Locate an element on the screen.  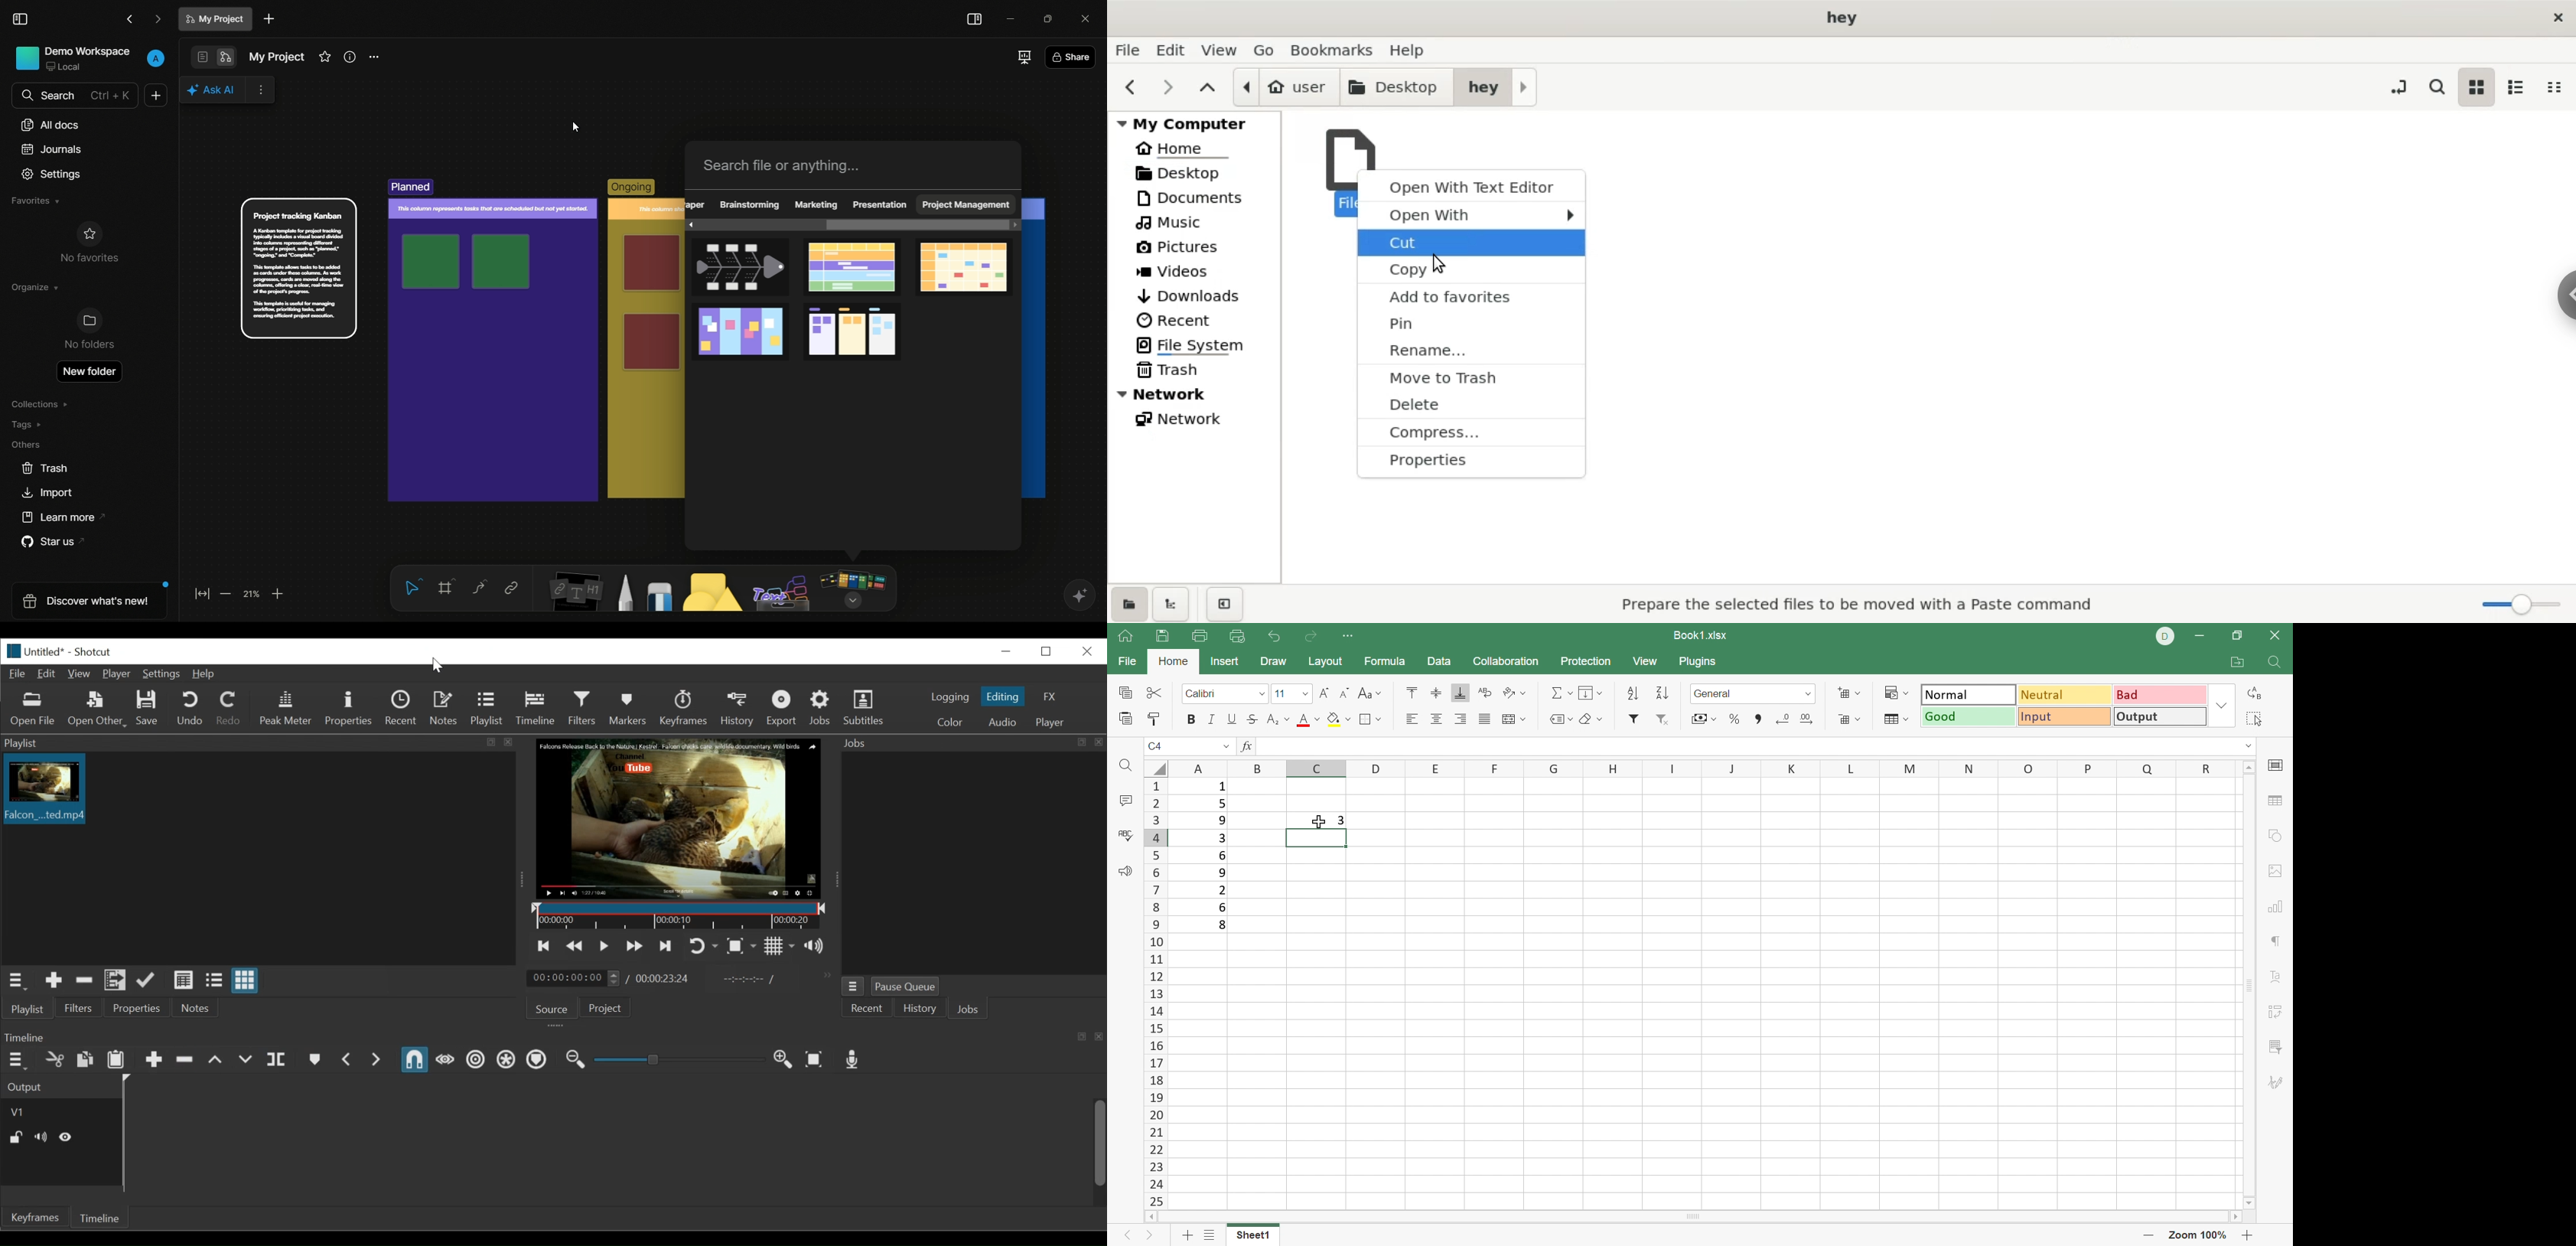
Good is located at coordinates (1970, 716).